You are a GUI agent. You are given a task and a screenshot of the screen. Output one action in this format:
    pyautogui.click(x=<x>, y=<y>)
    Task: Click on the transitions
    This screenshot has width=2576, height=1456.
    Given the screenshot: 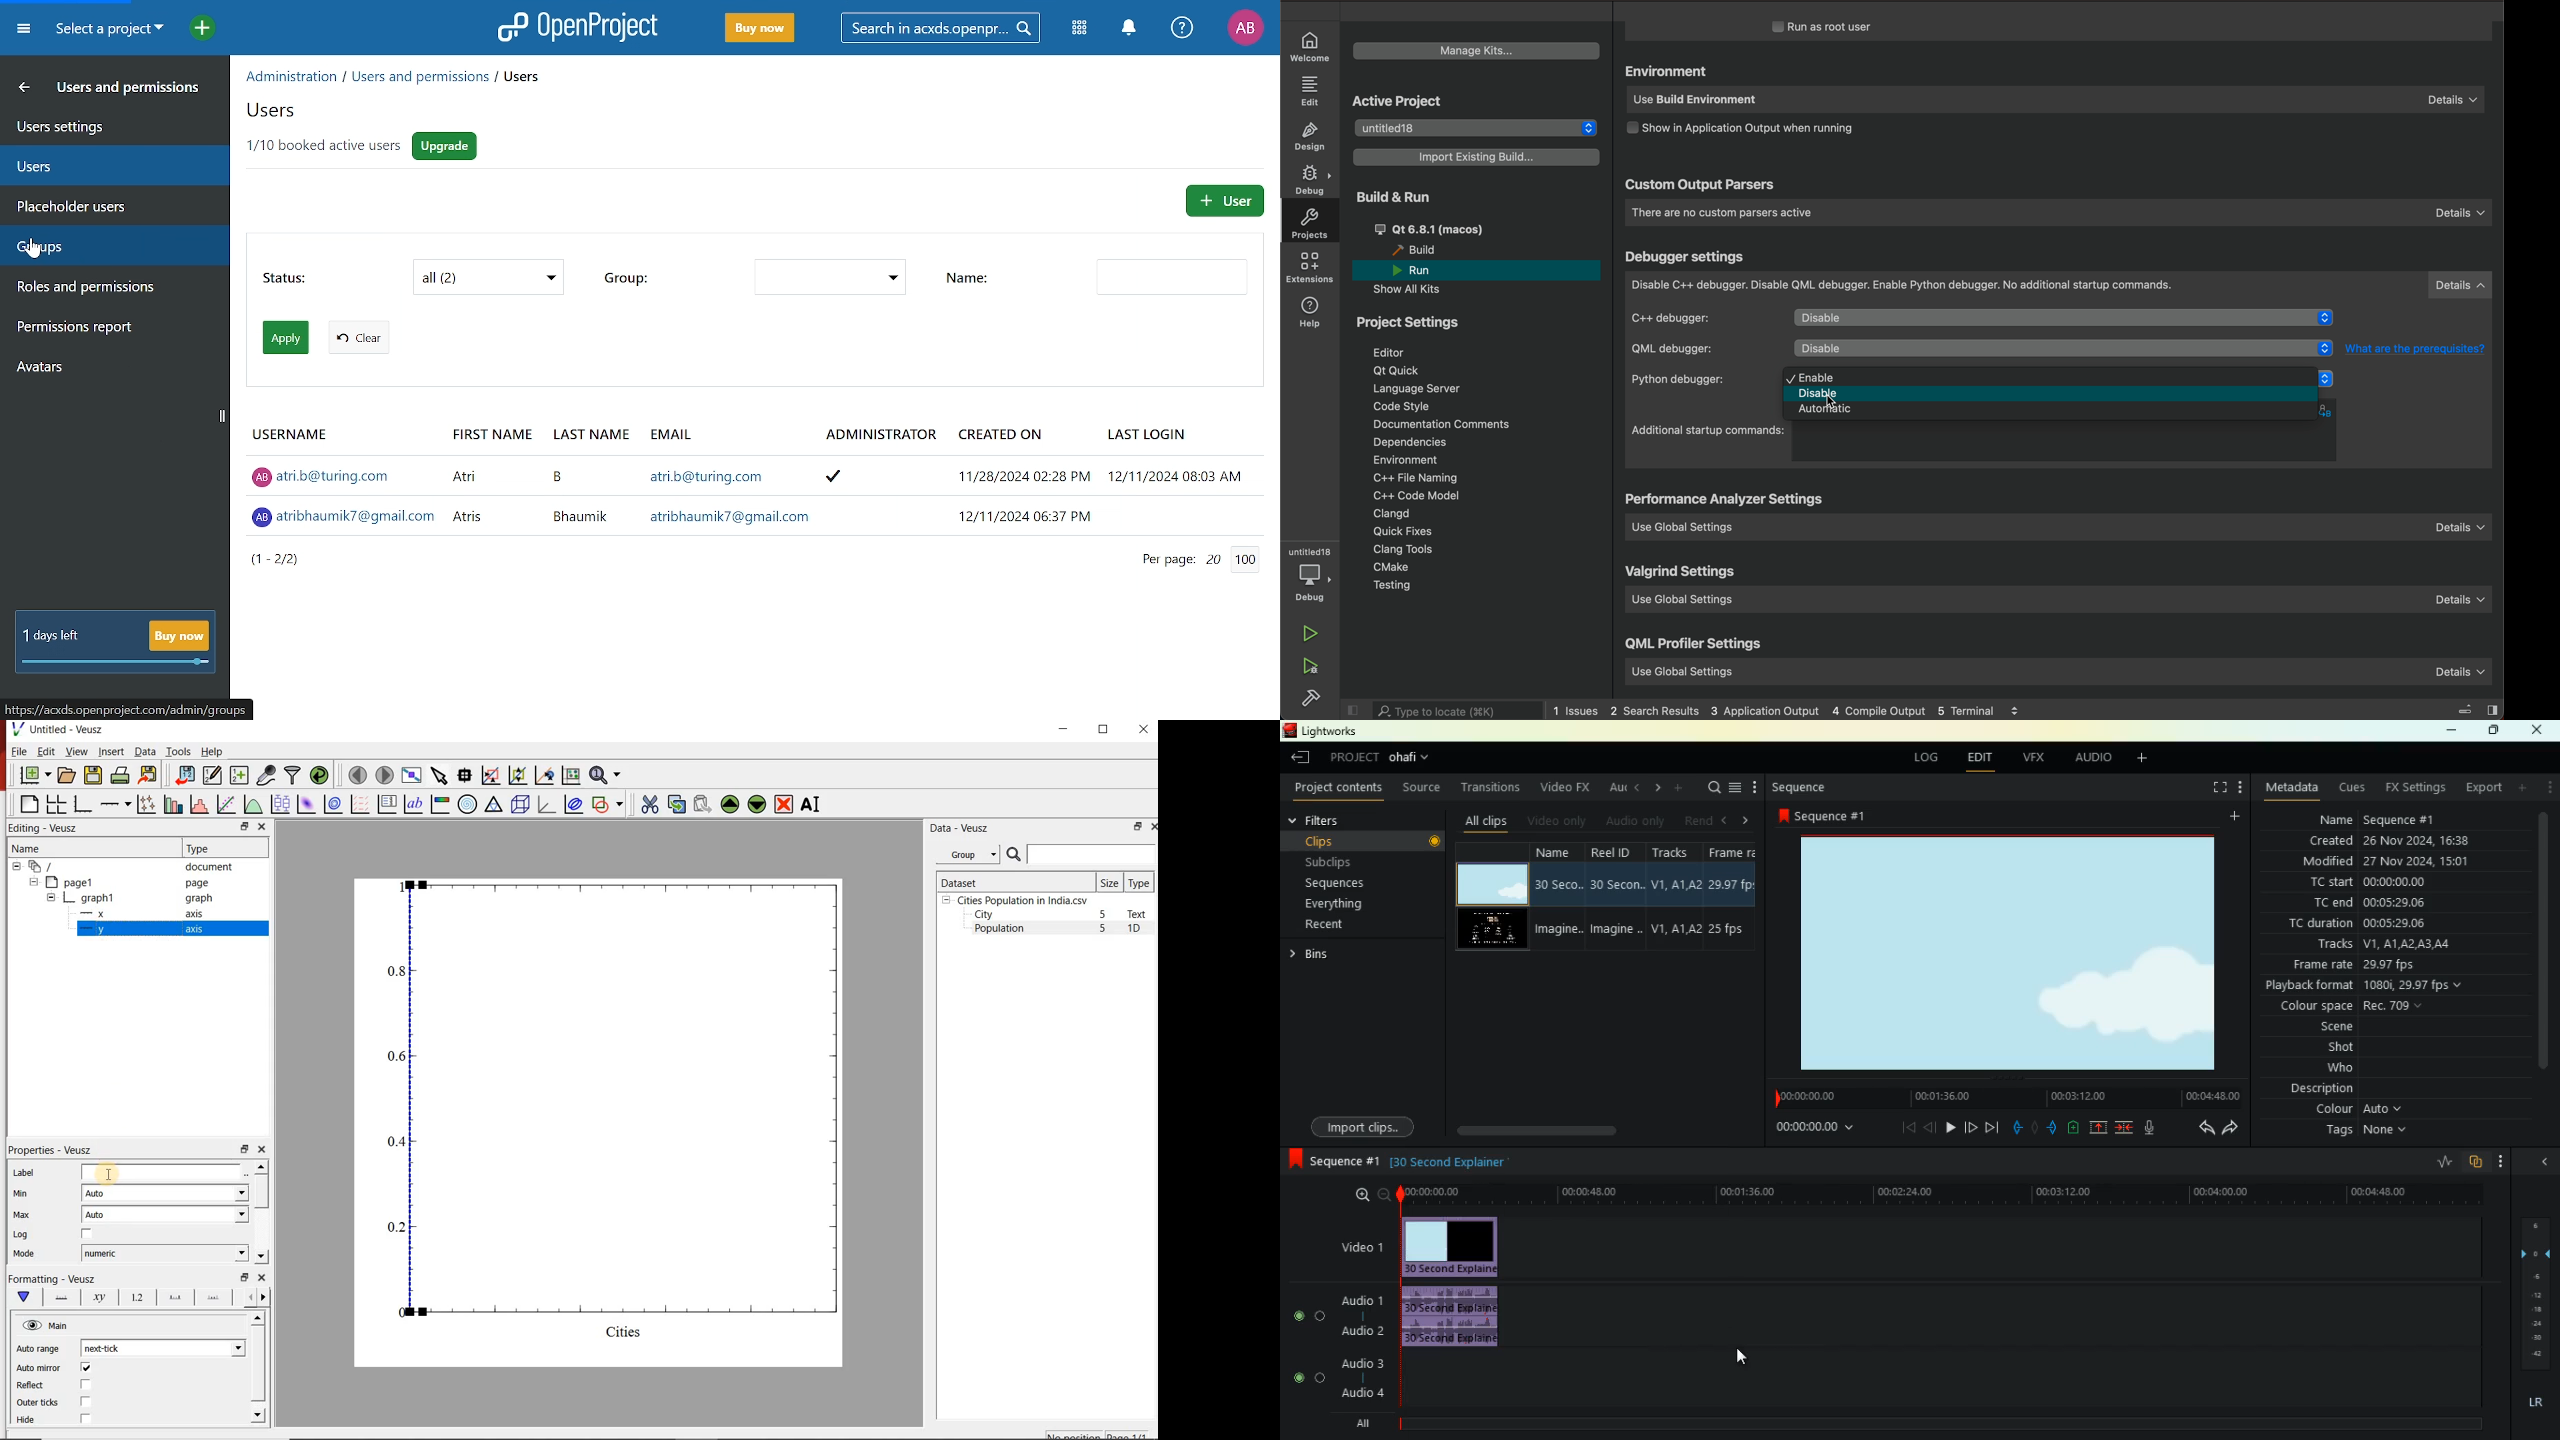 What is the action you would take?
    pyautogui.click(x=1494, y=787)
    